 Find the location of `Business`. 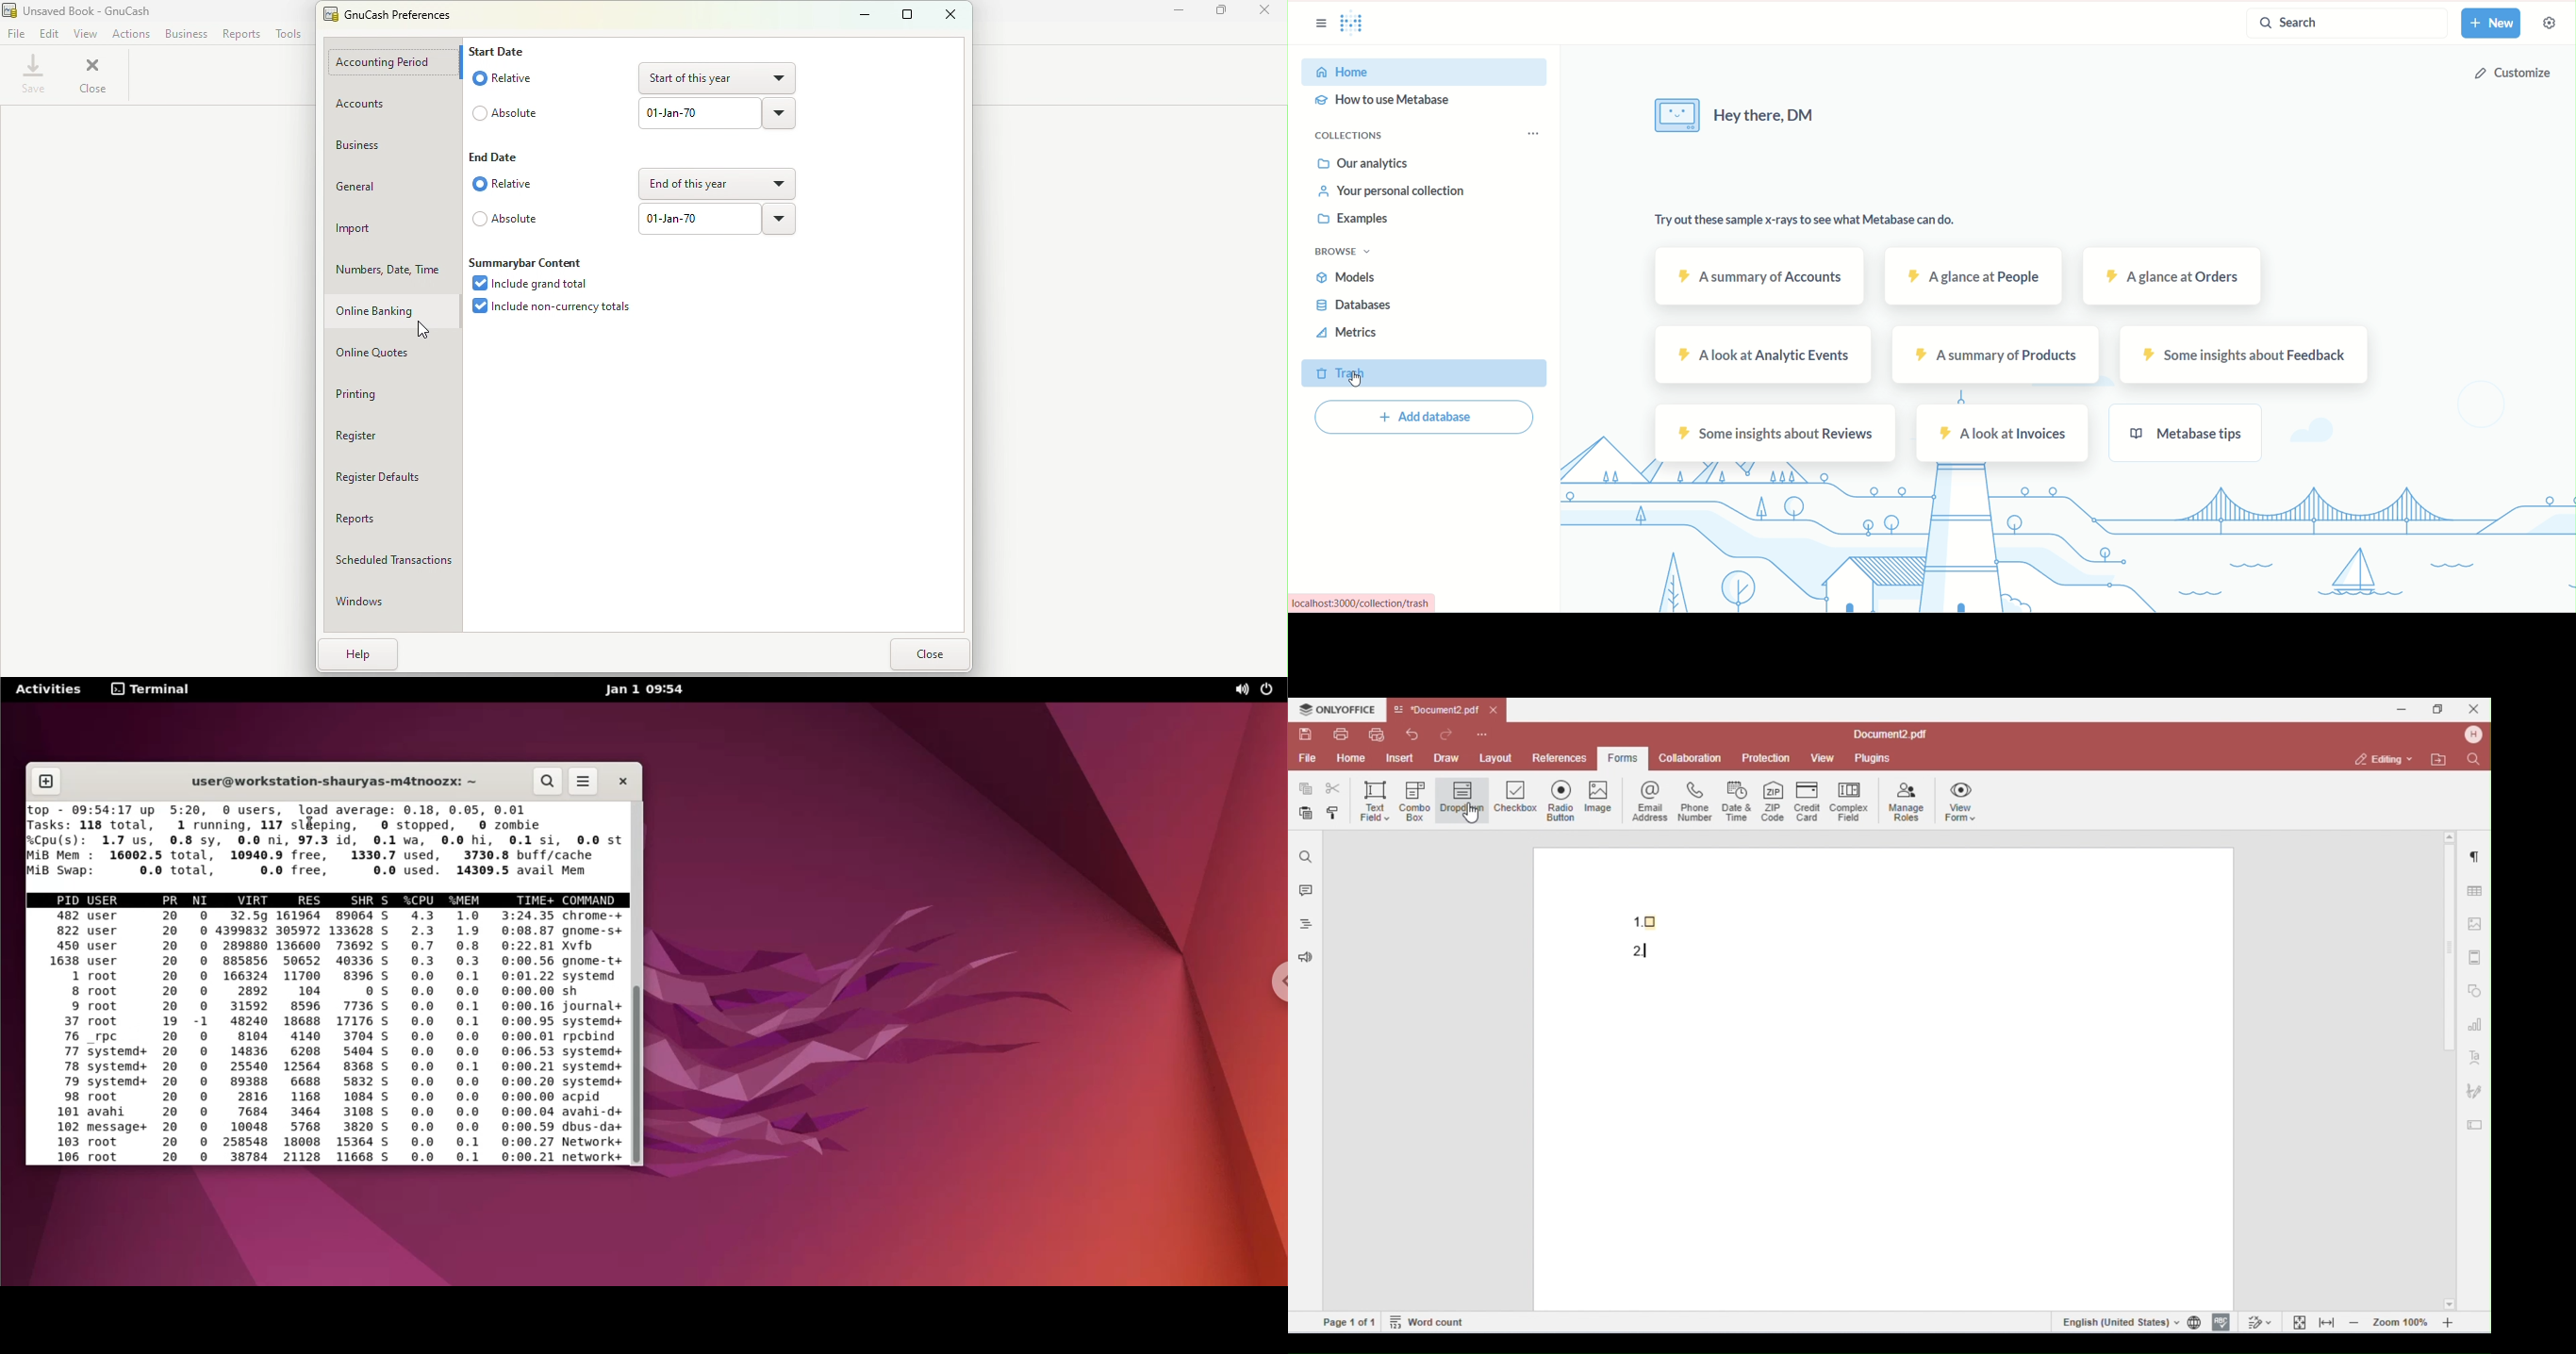

Business is located at coordinates (187, 35).